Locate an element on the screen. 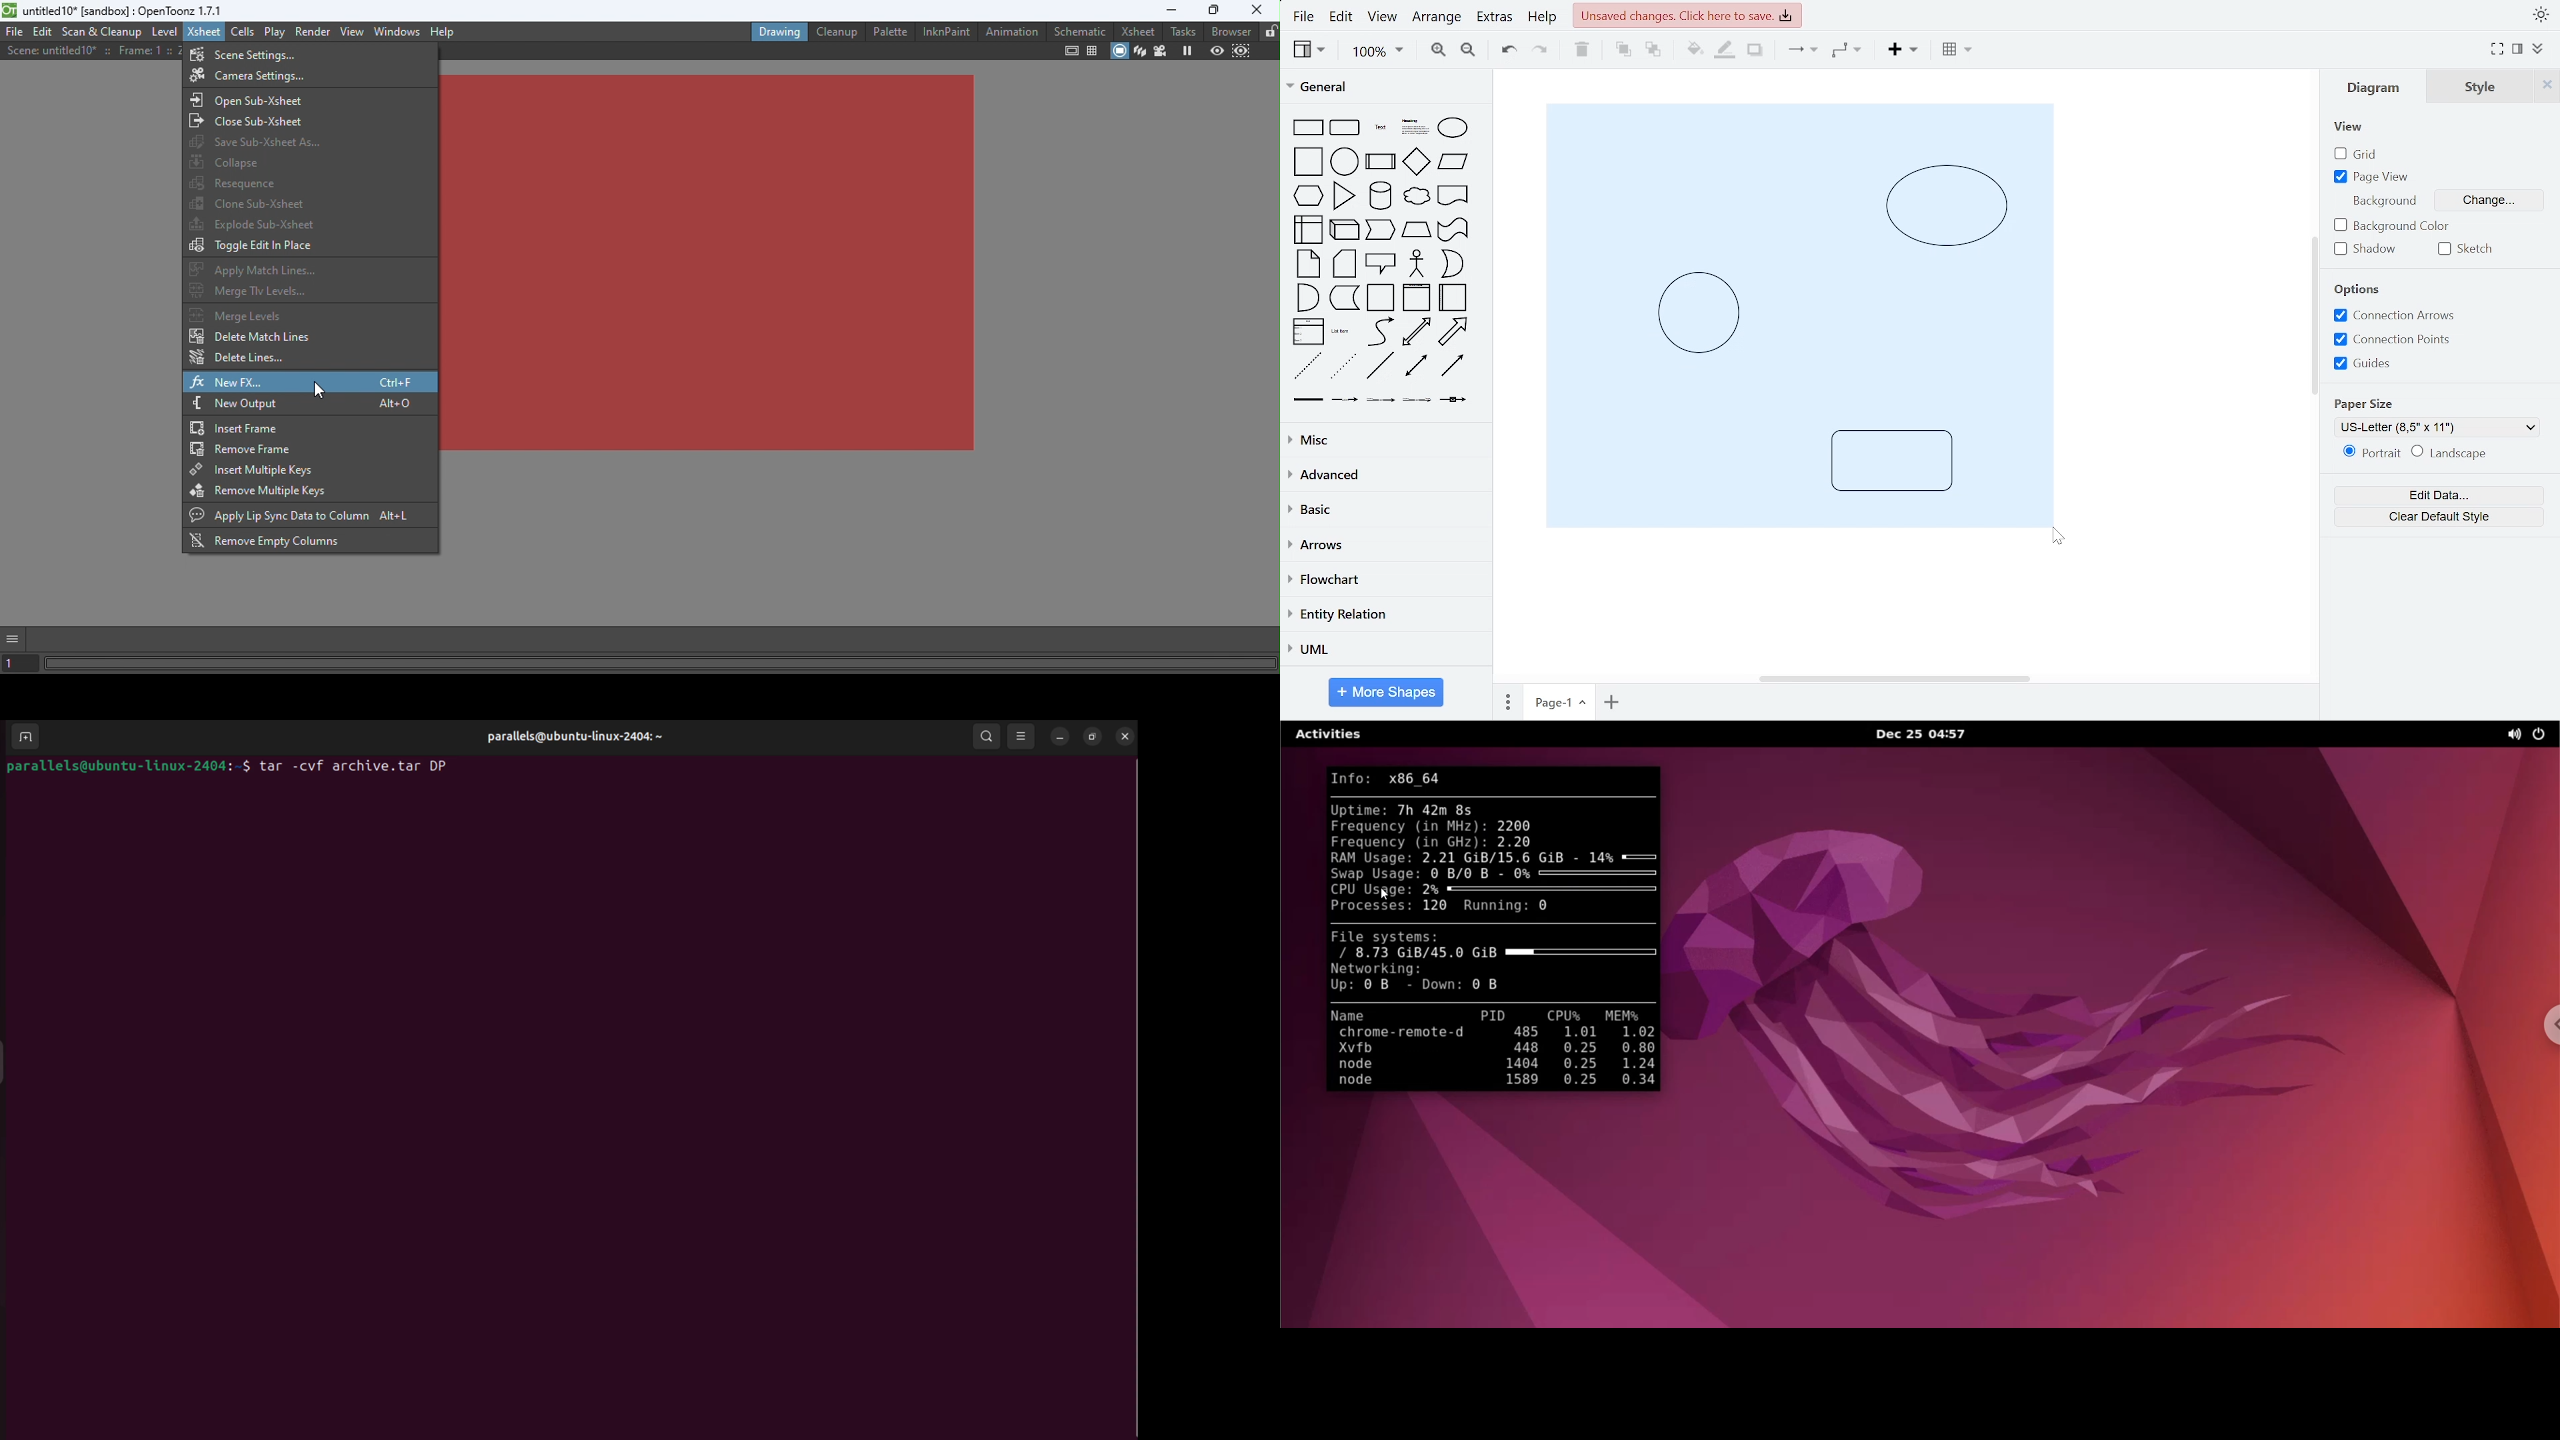 The height and width of the screenshot is (1456, 2576). full screen is located at coordinates (2496, 50).